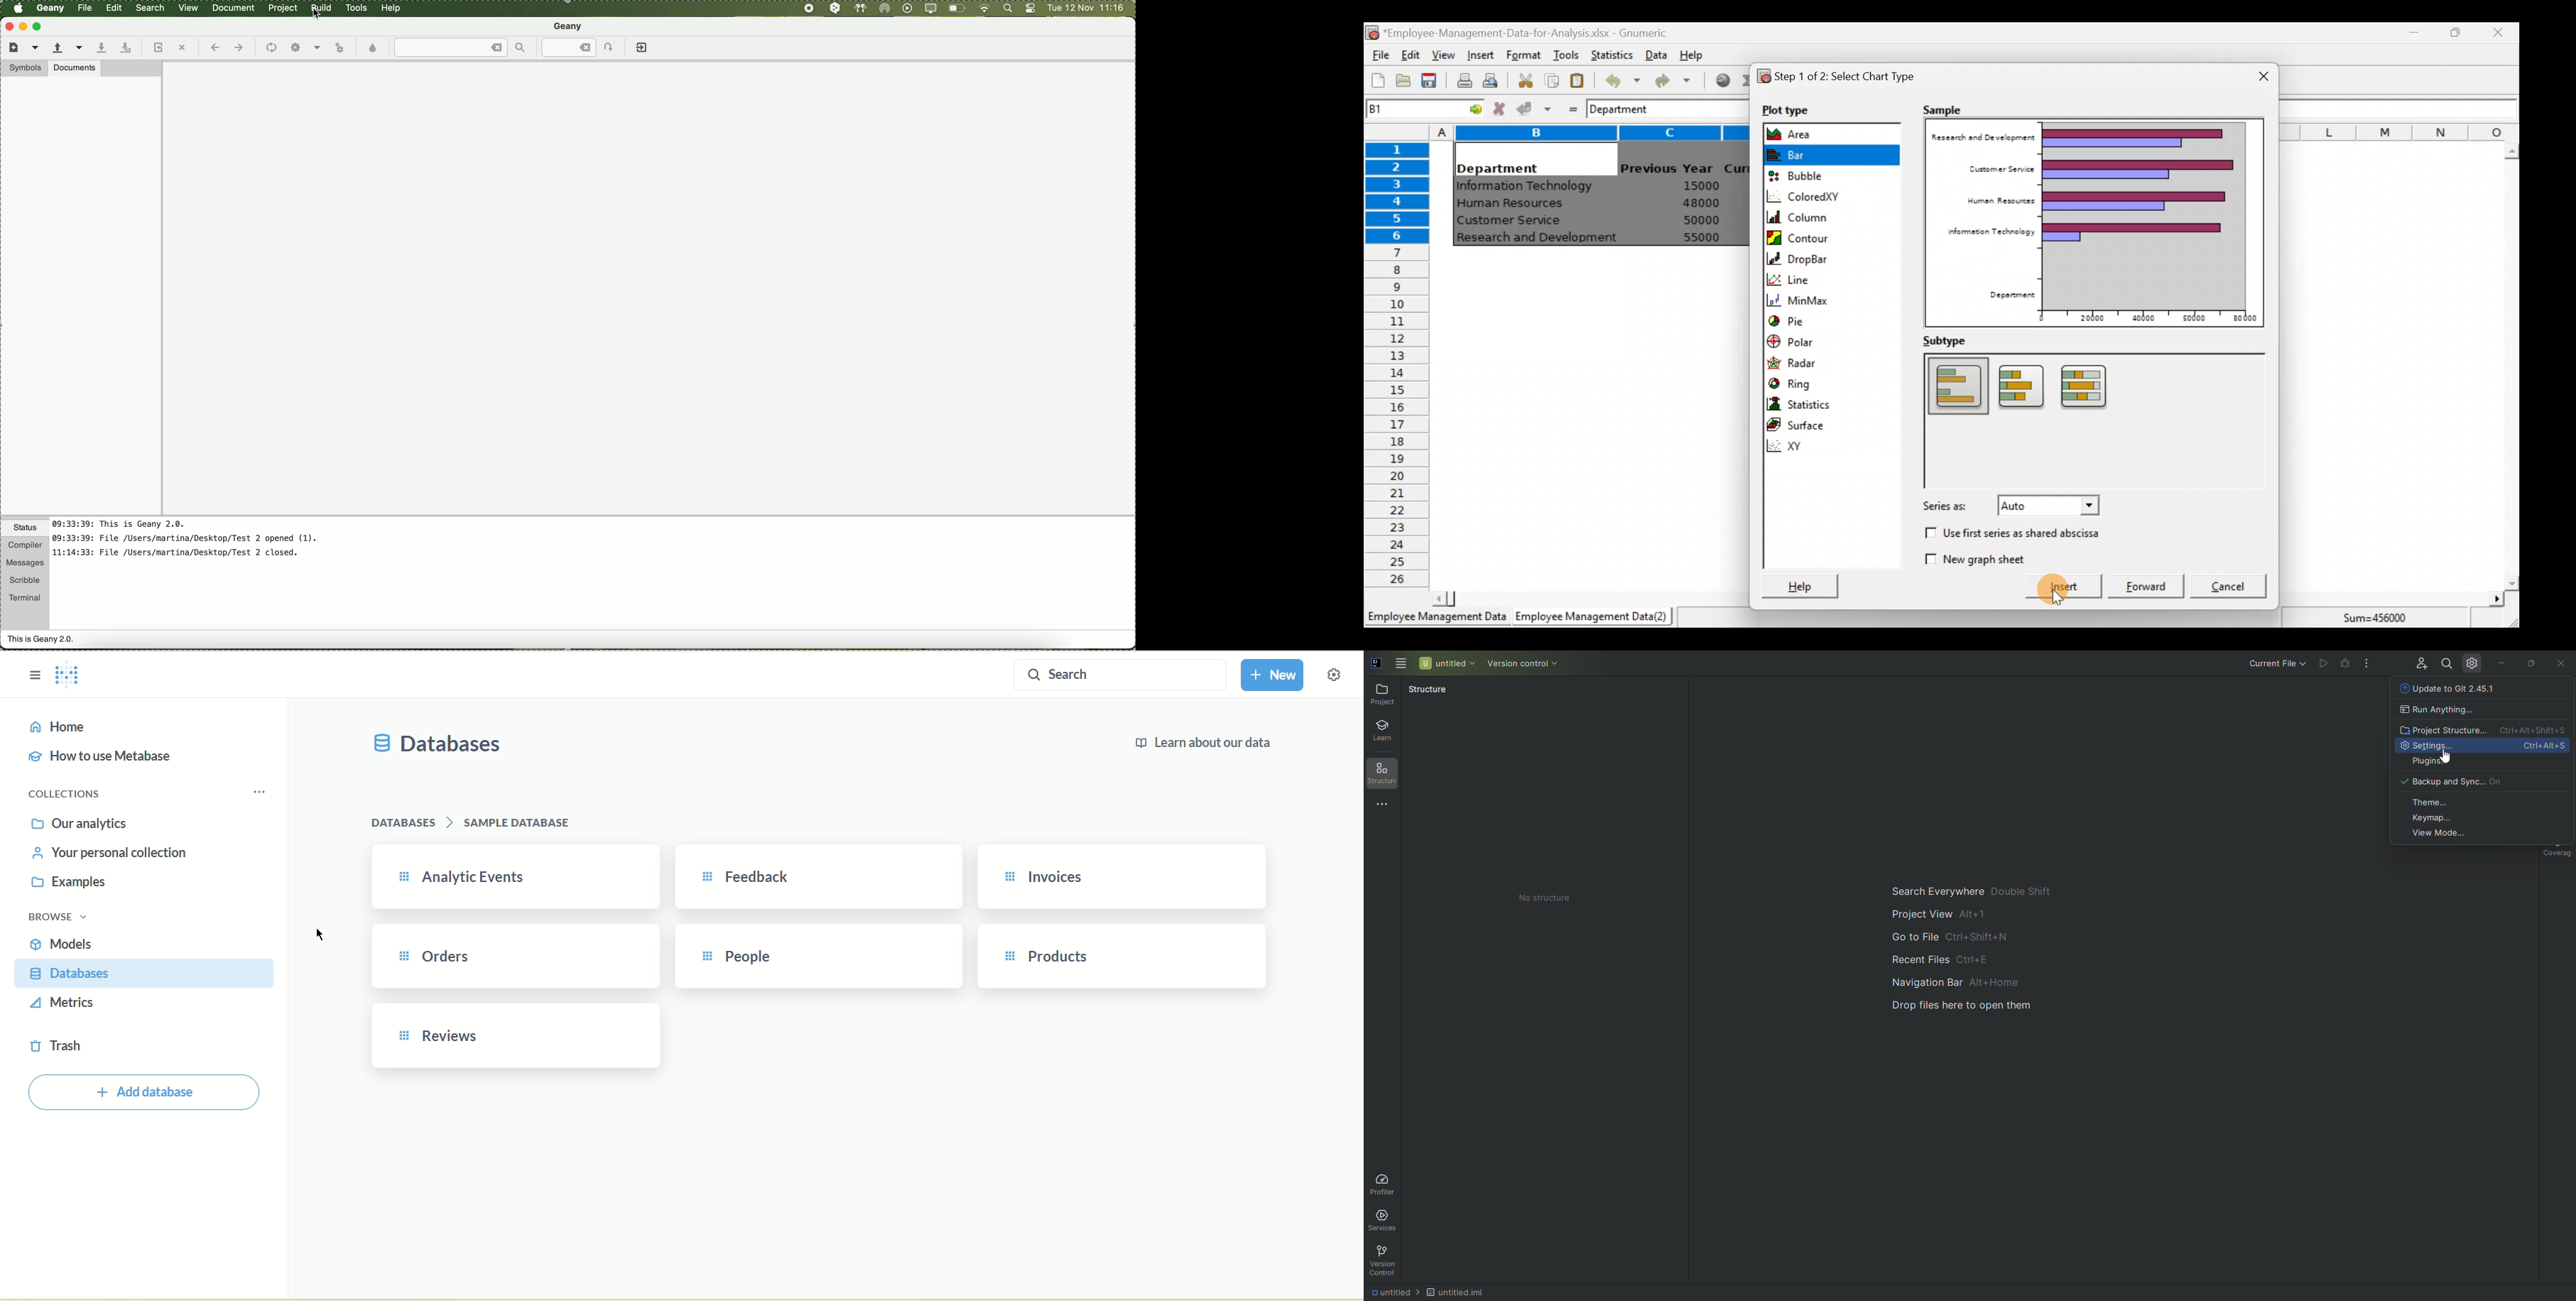  What do you see at coordinates (1986, 558) in the screenshot?
I see `New graph sheet` at bounding box center [1986, 558].